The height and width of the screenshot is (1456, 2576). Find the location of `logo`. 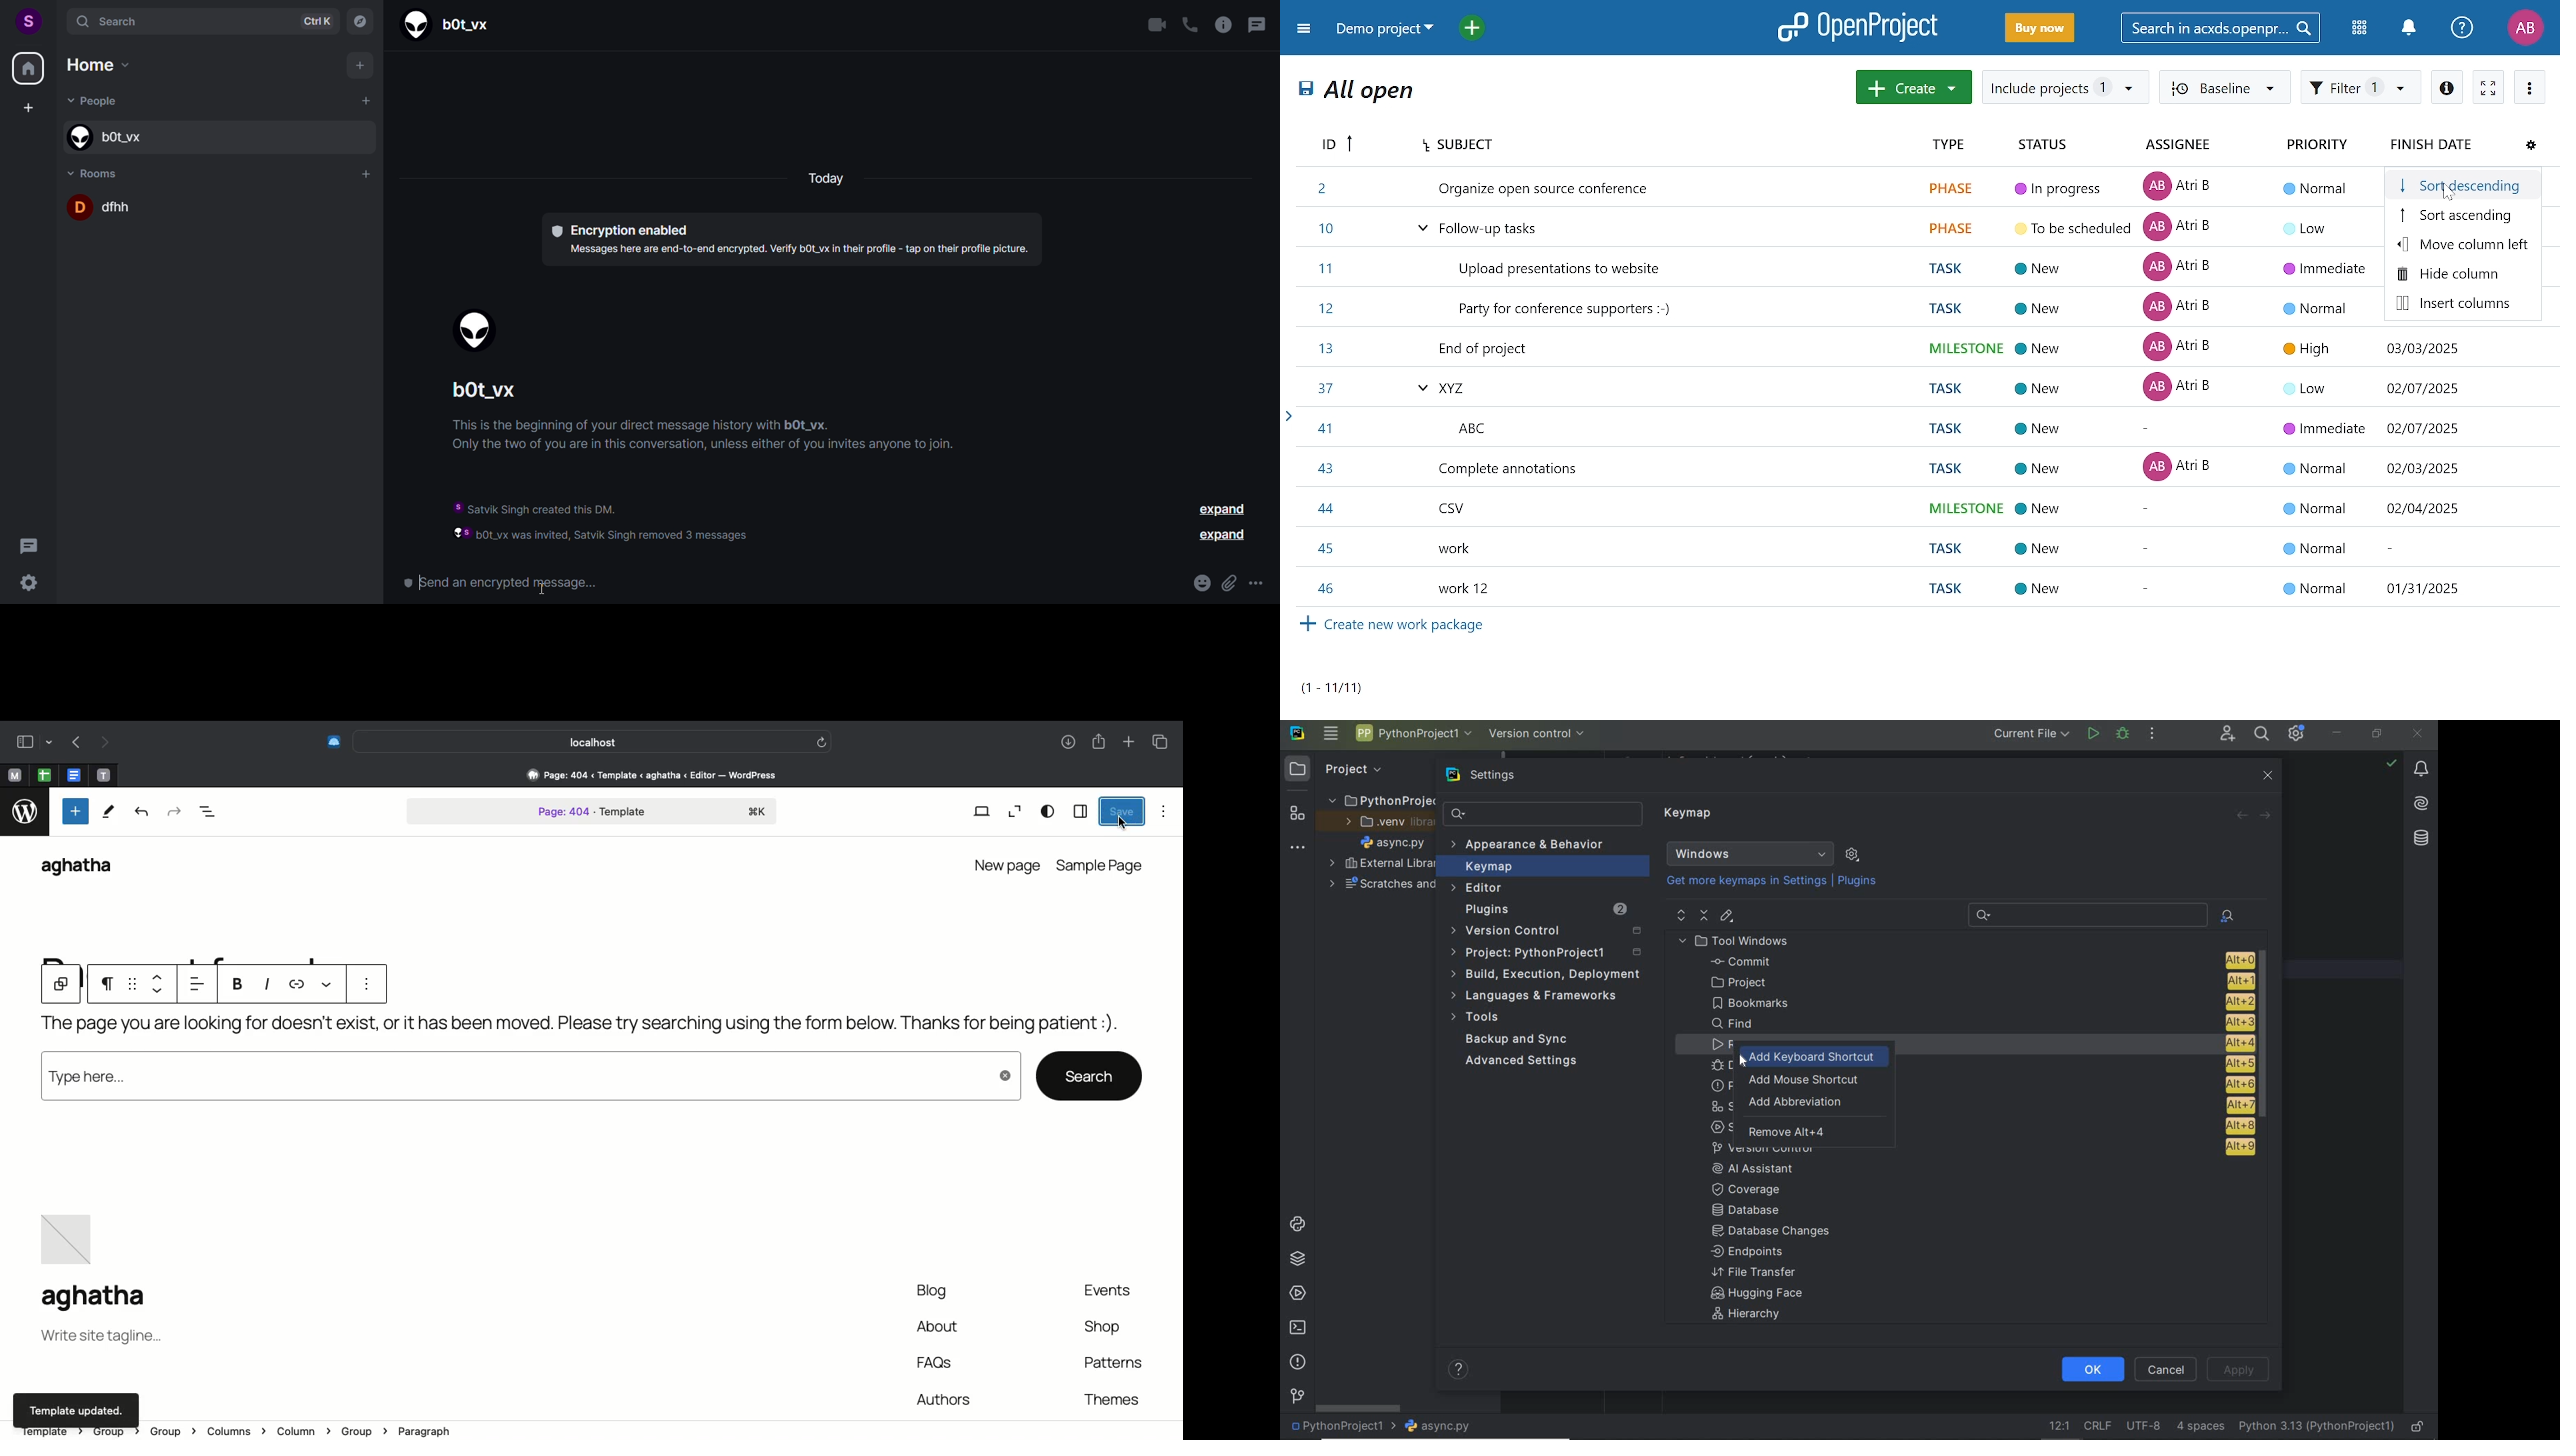

logo is located at coordinates (24, 815).